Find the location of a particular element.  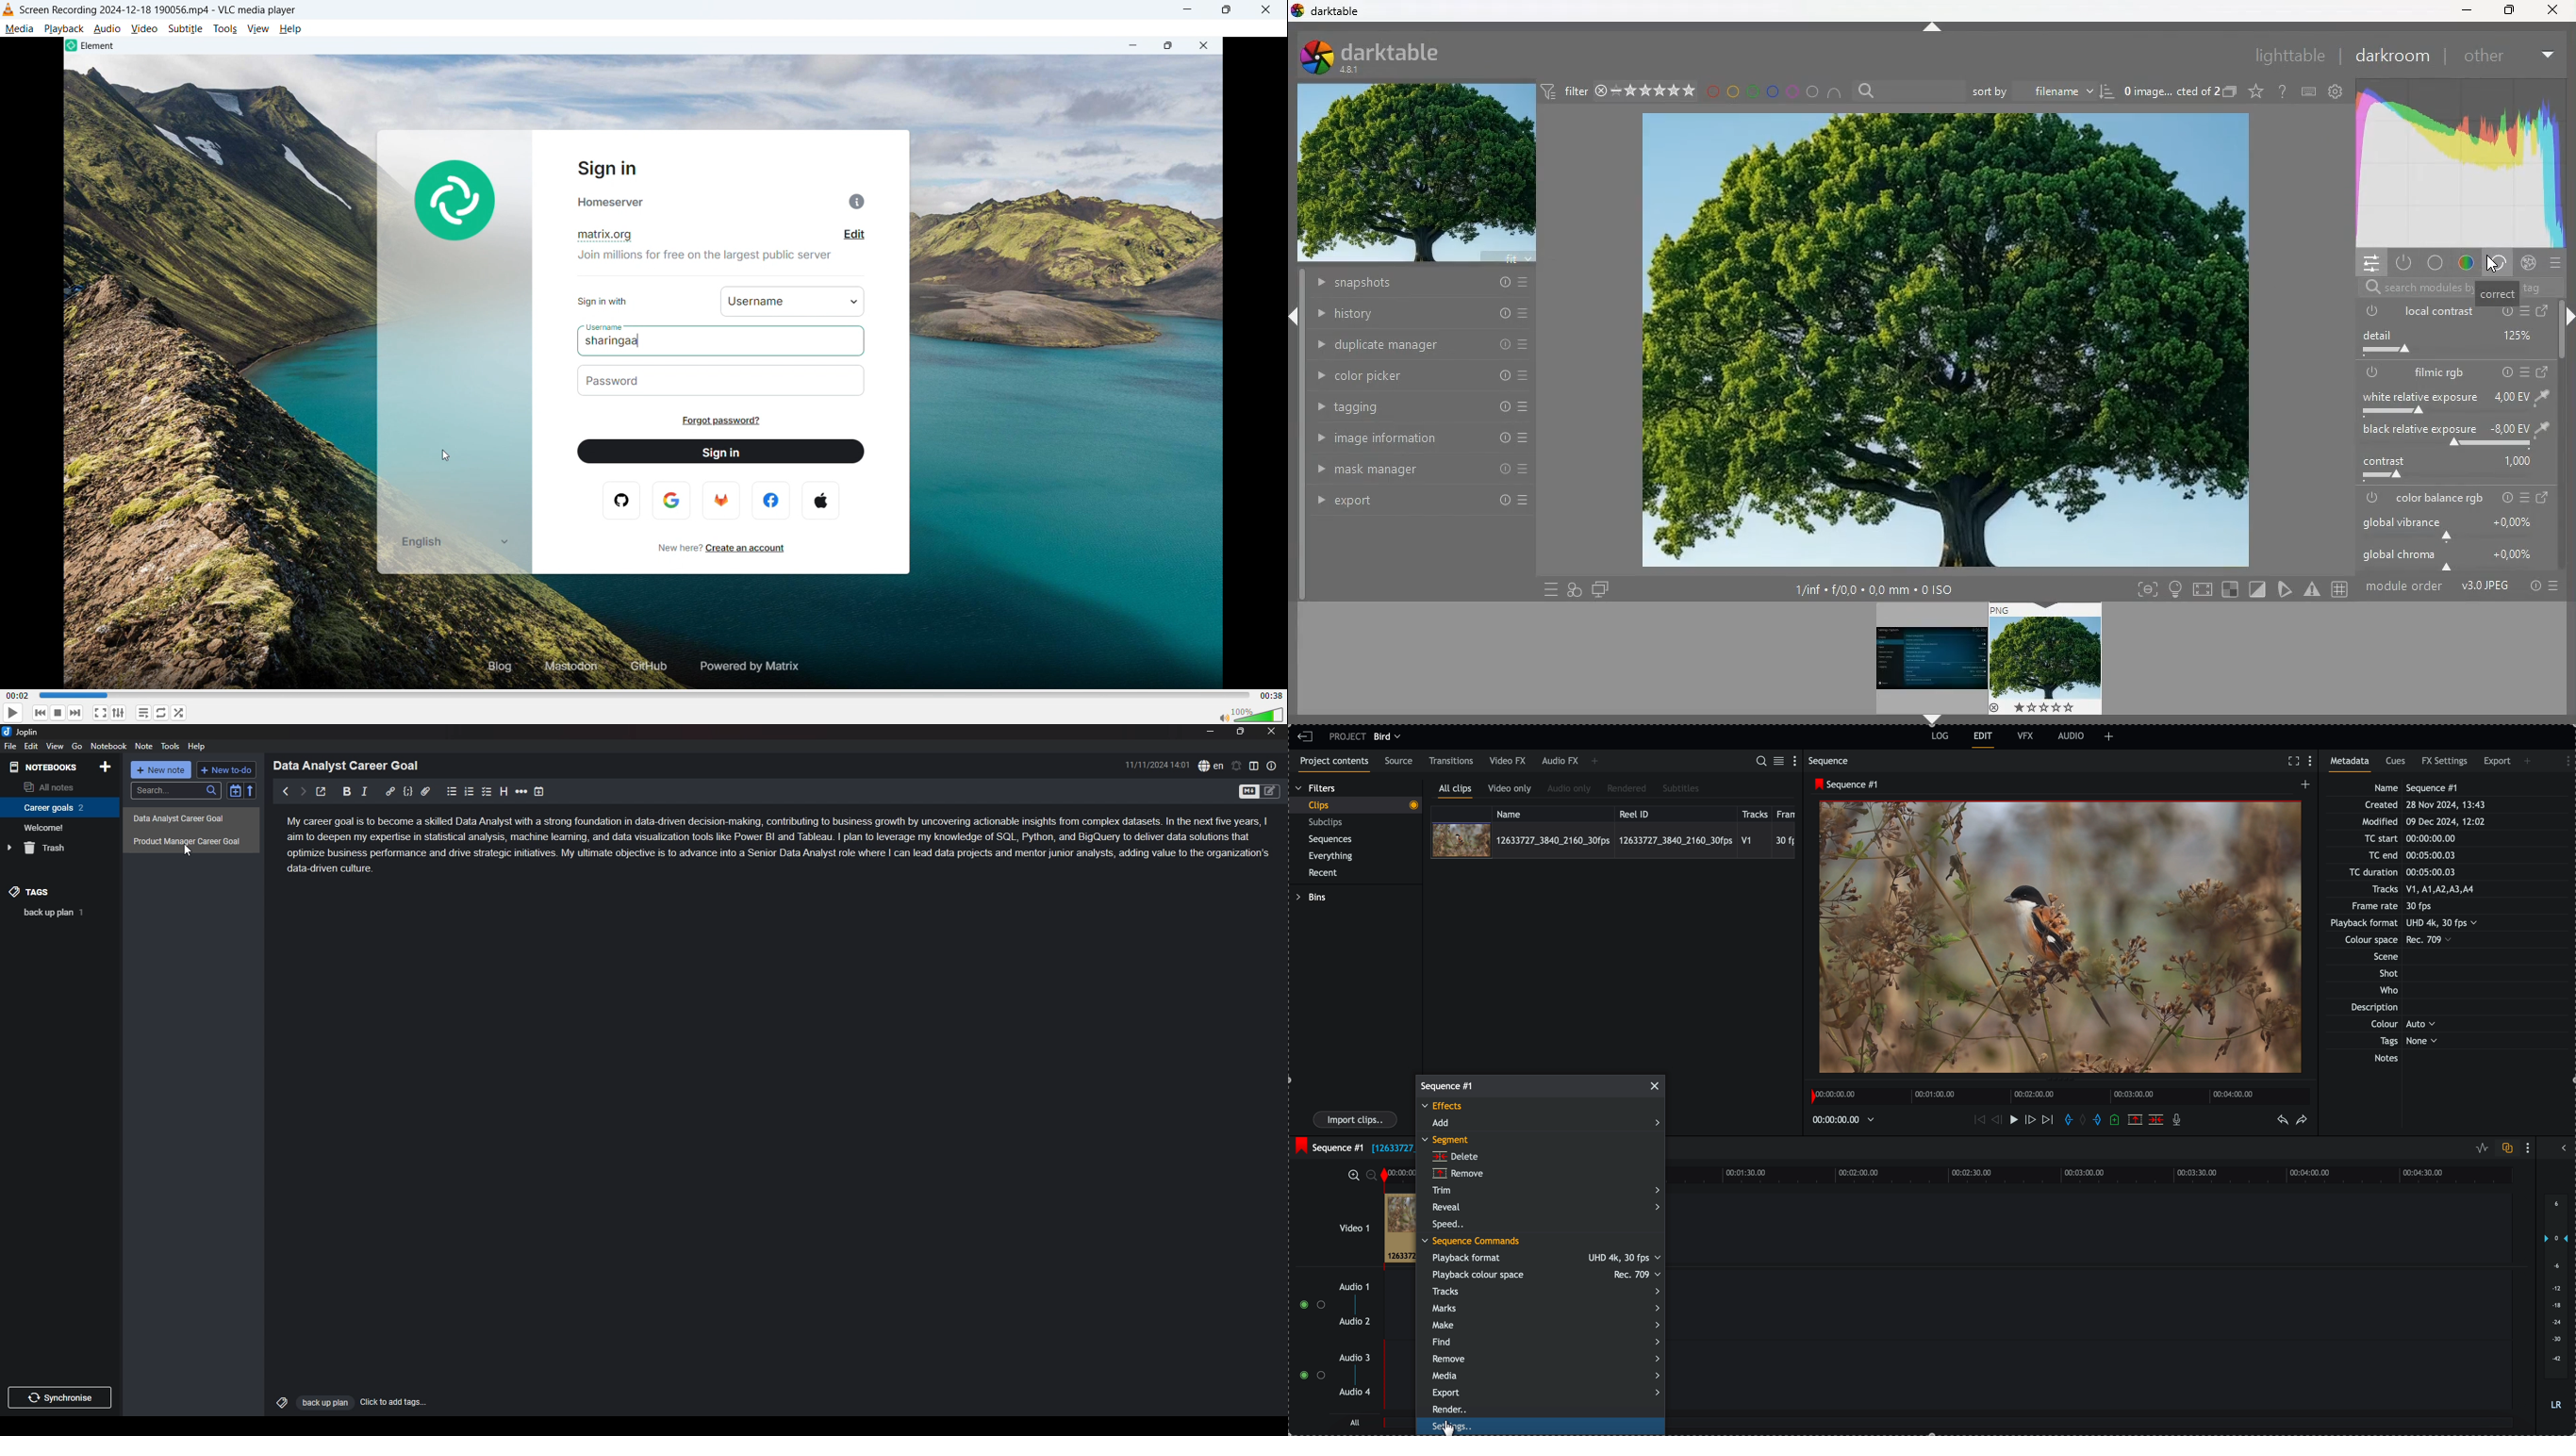

blue is located at coordinates (1774, 91).